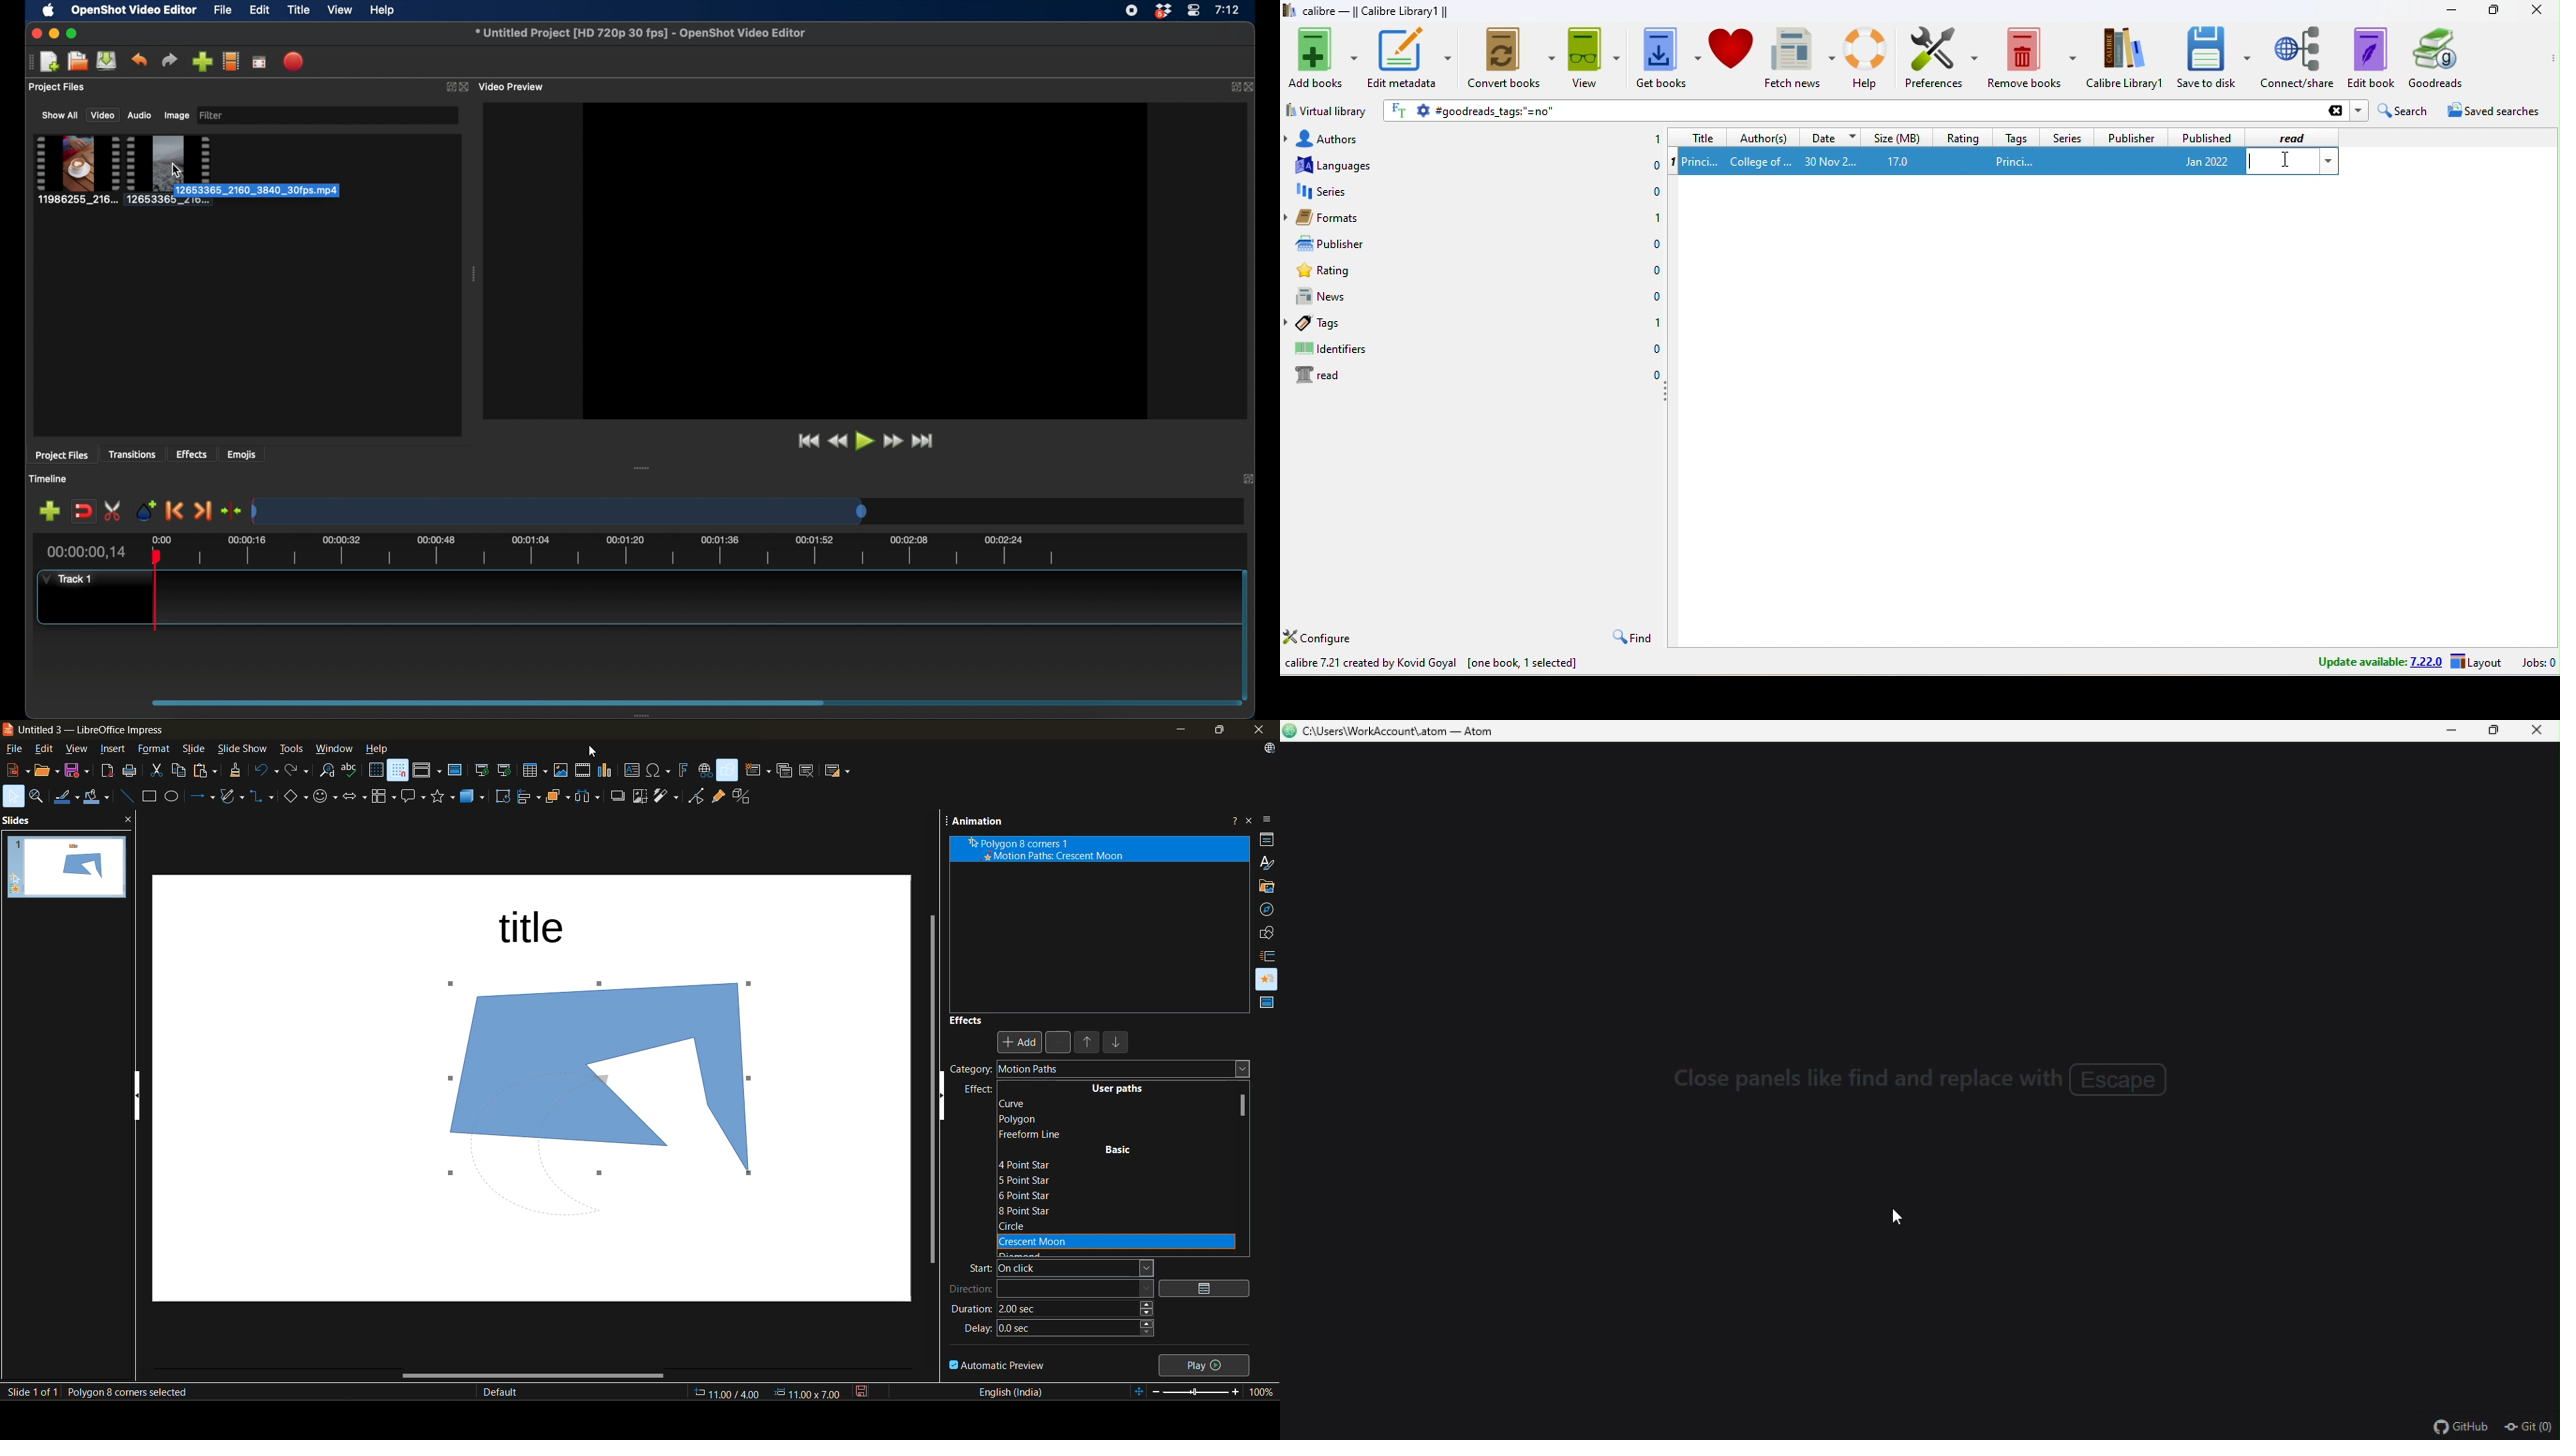 This screenshot has width=2576, height=1456. I want to click on insert hyperlink, so click(704, 772).